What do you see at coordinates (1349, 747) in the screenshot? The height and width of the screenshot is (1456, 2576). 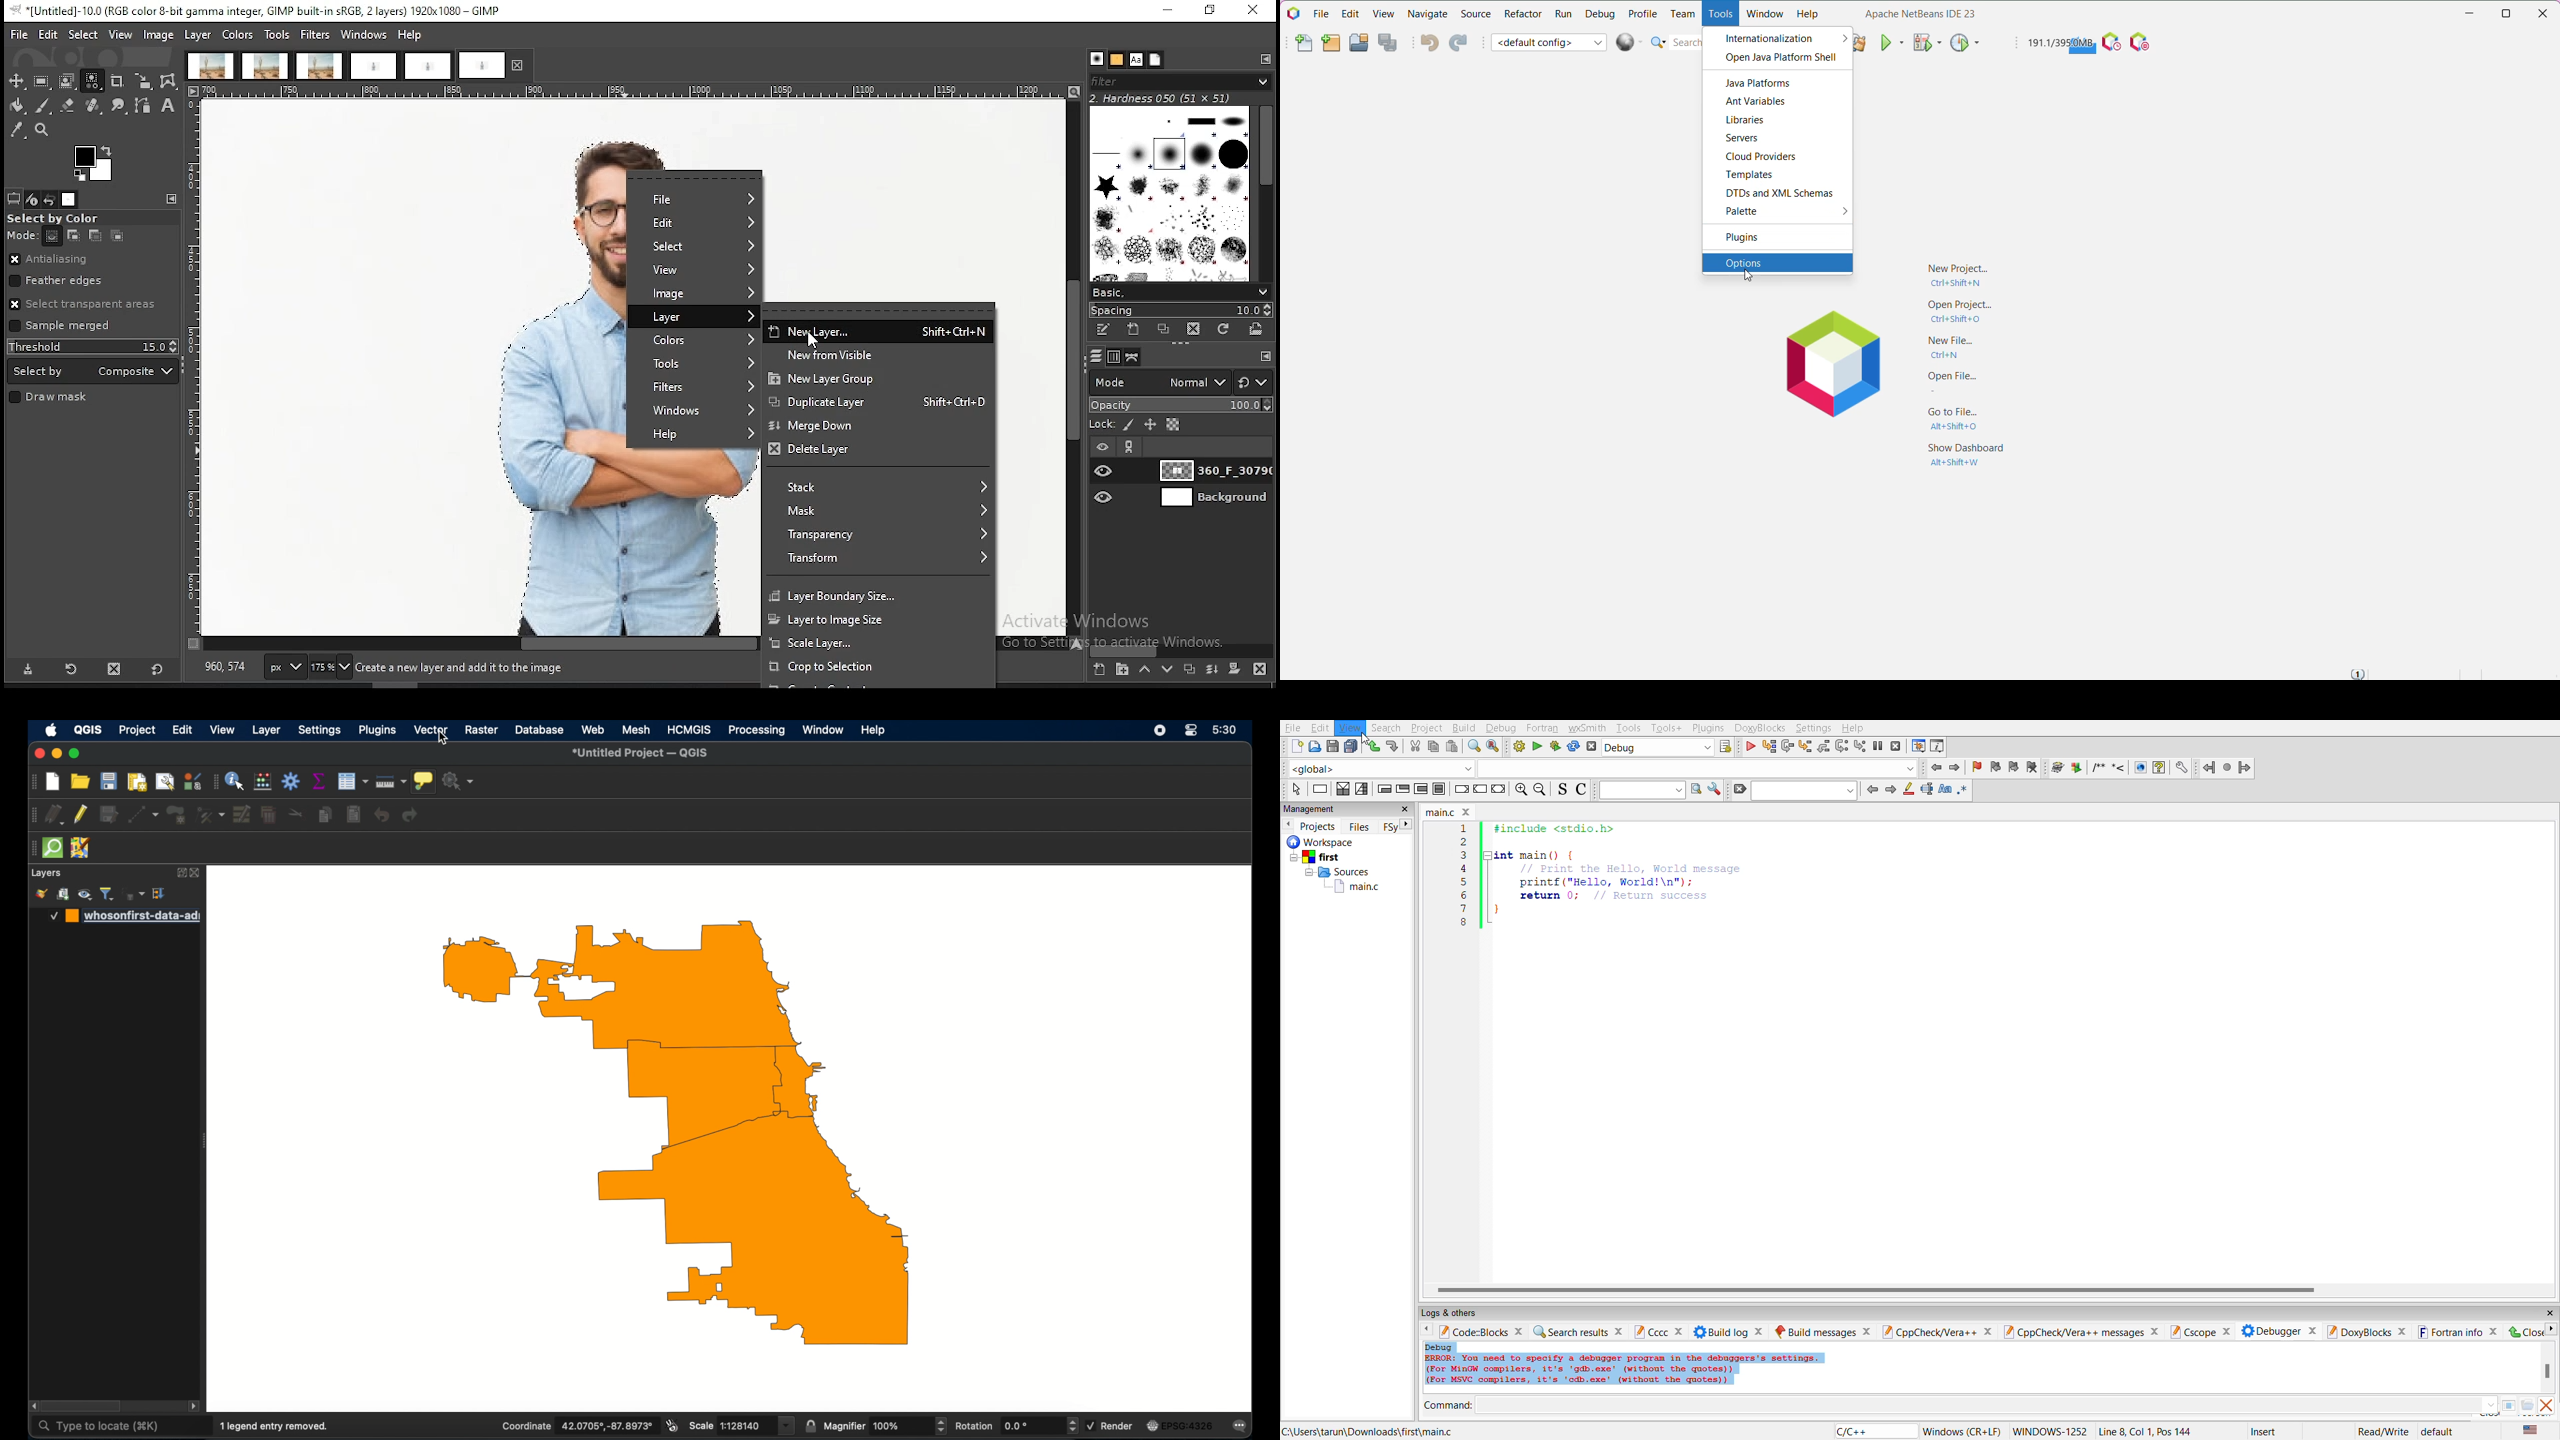 I see `save all` at bounding box center [1349, 747].